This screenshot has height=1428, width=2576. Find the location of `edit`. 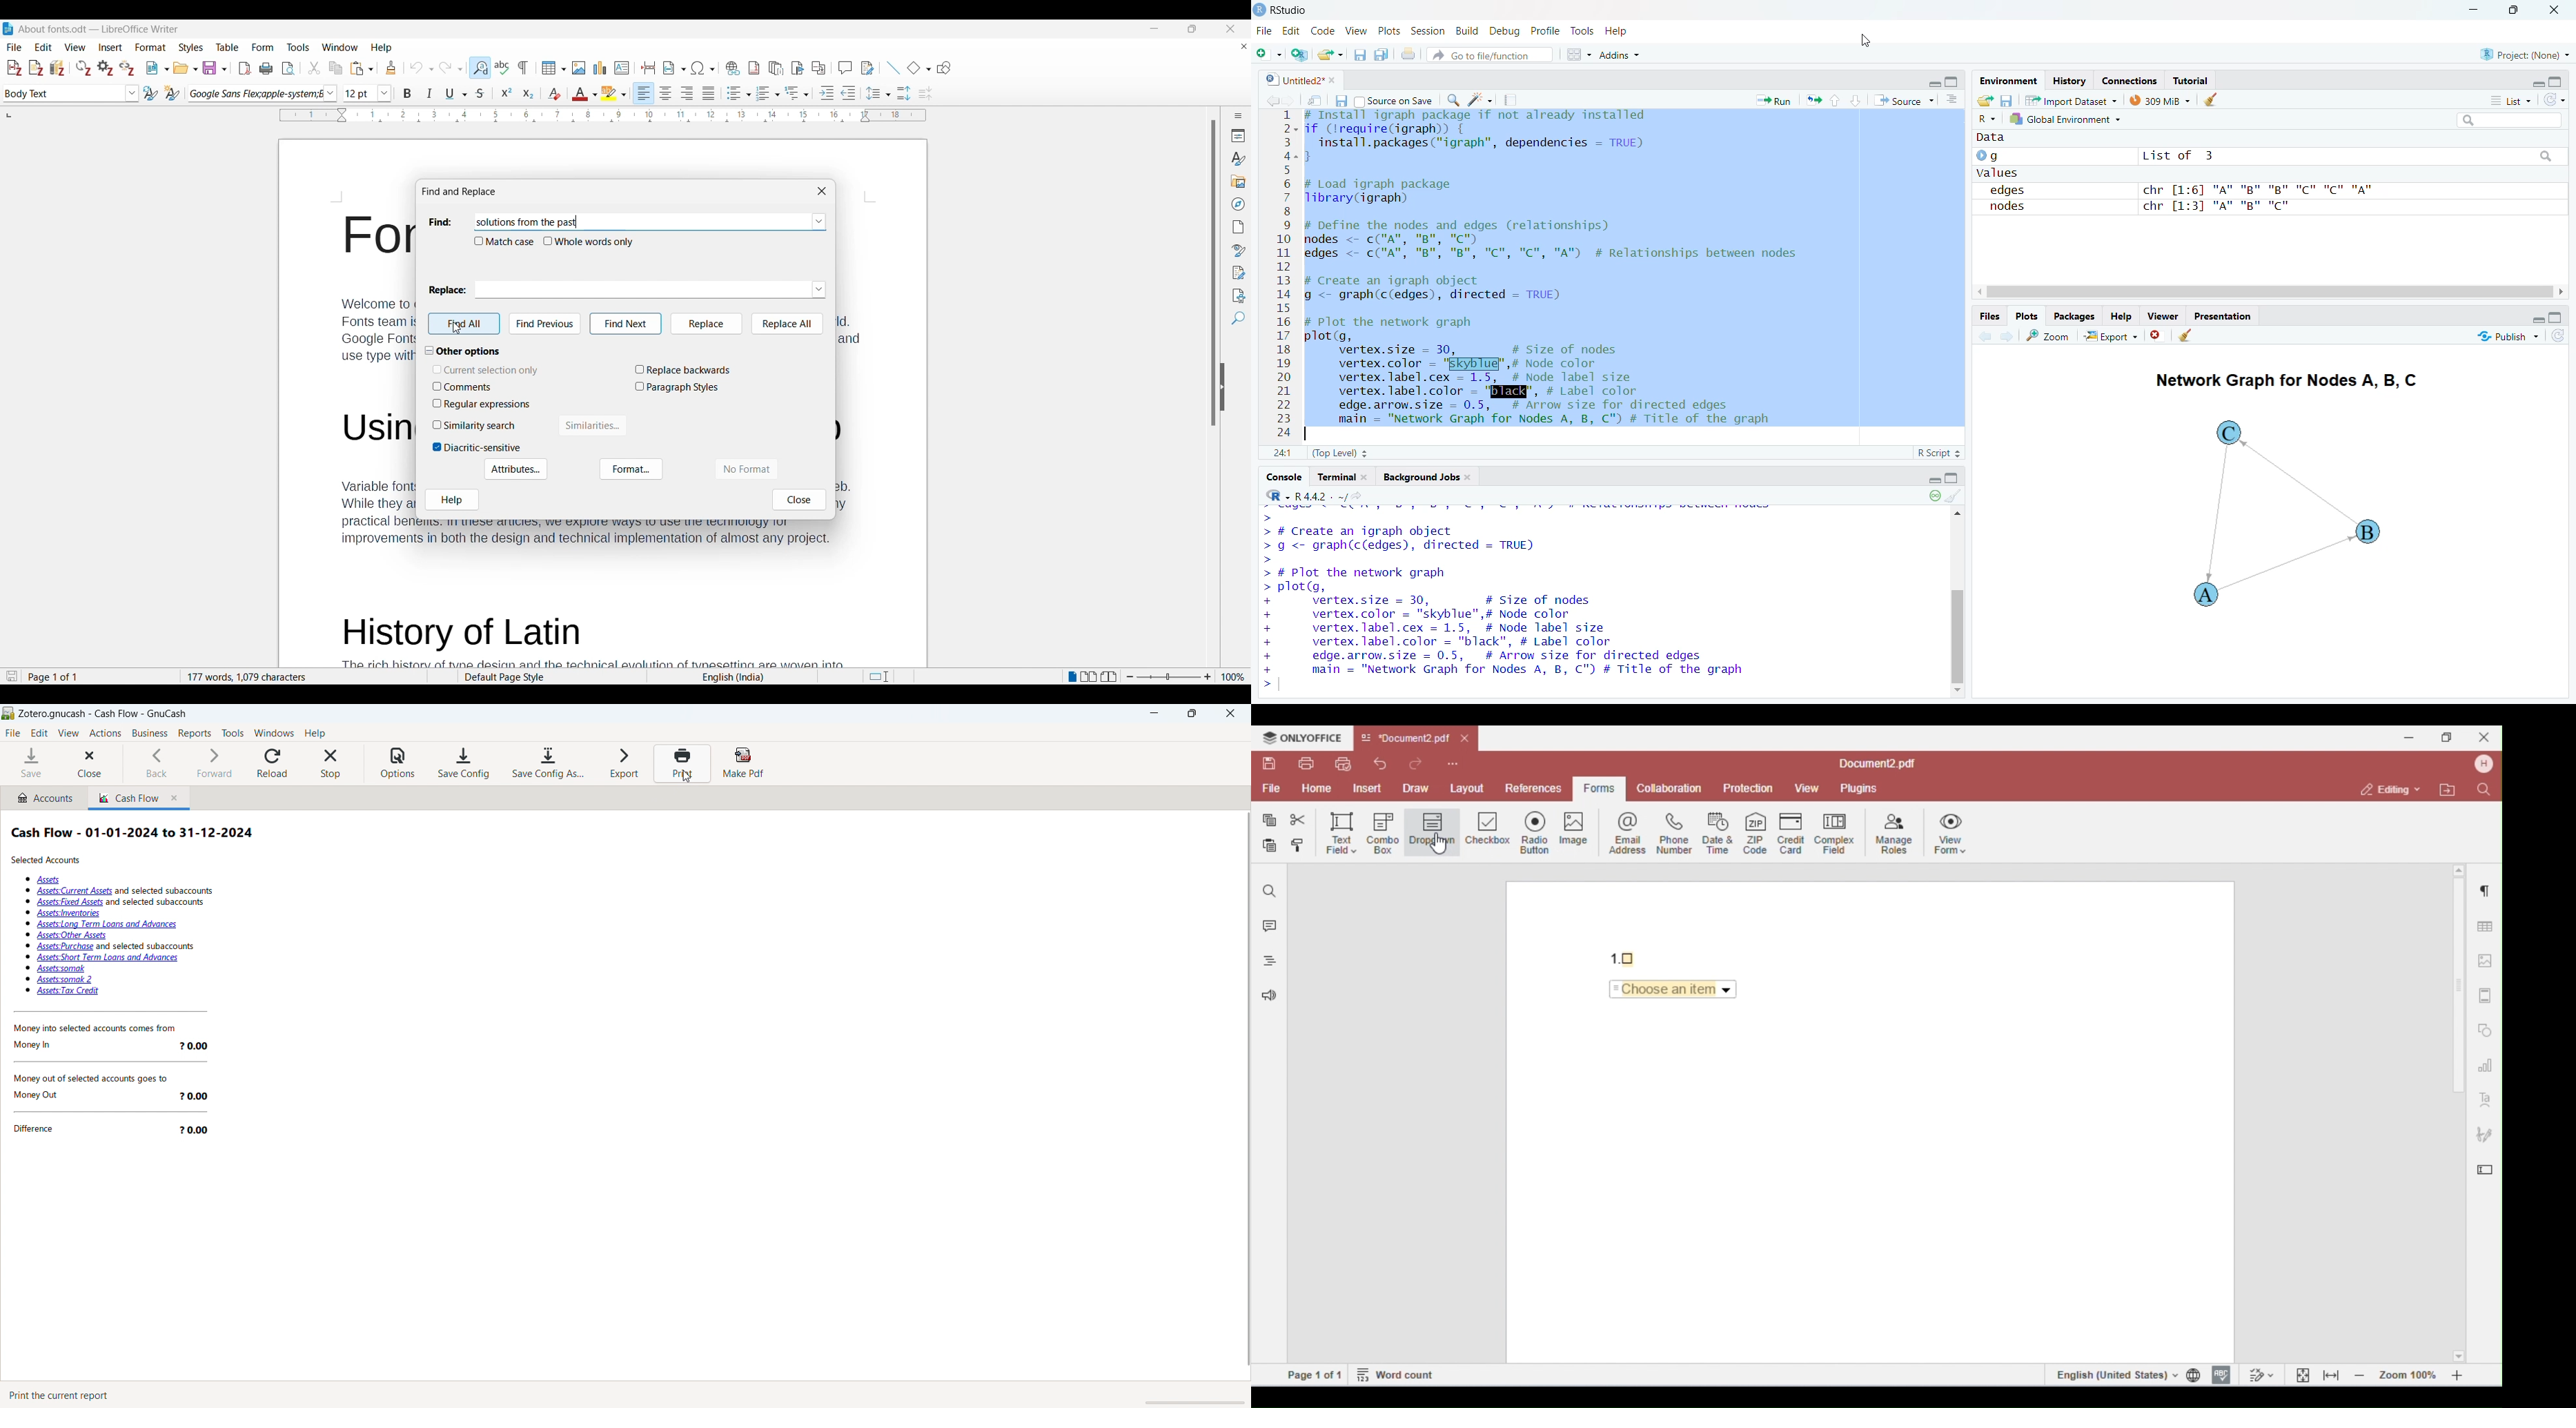

edit is located at coordinates (40, 733).